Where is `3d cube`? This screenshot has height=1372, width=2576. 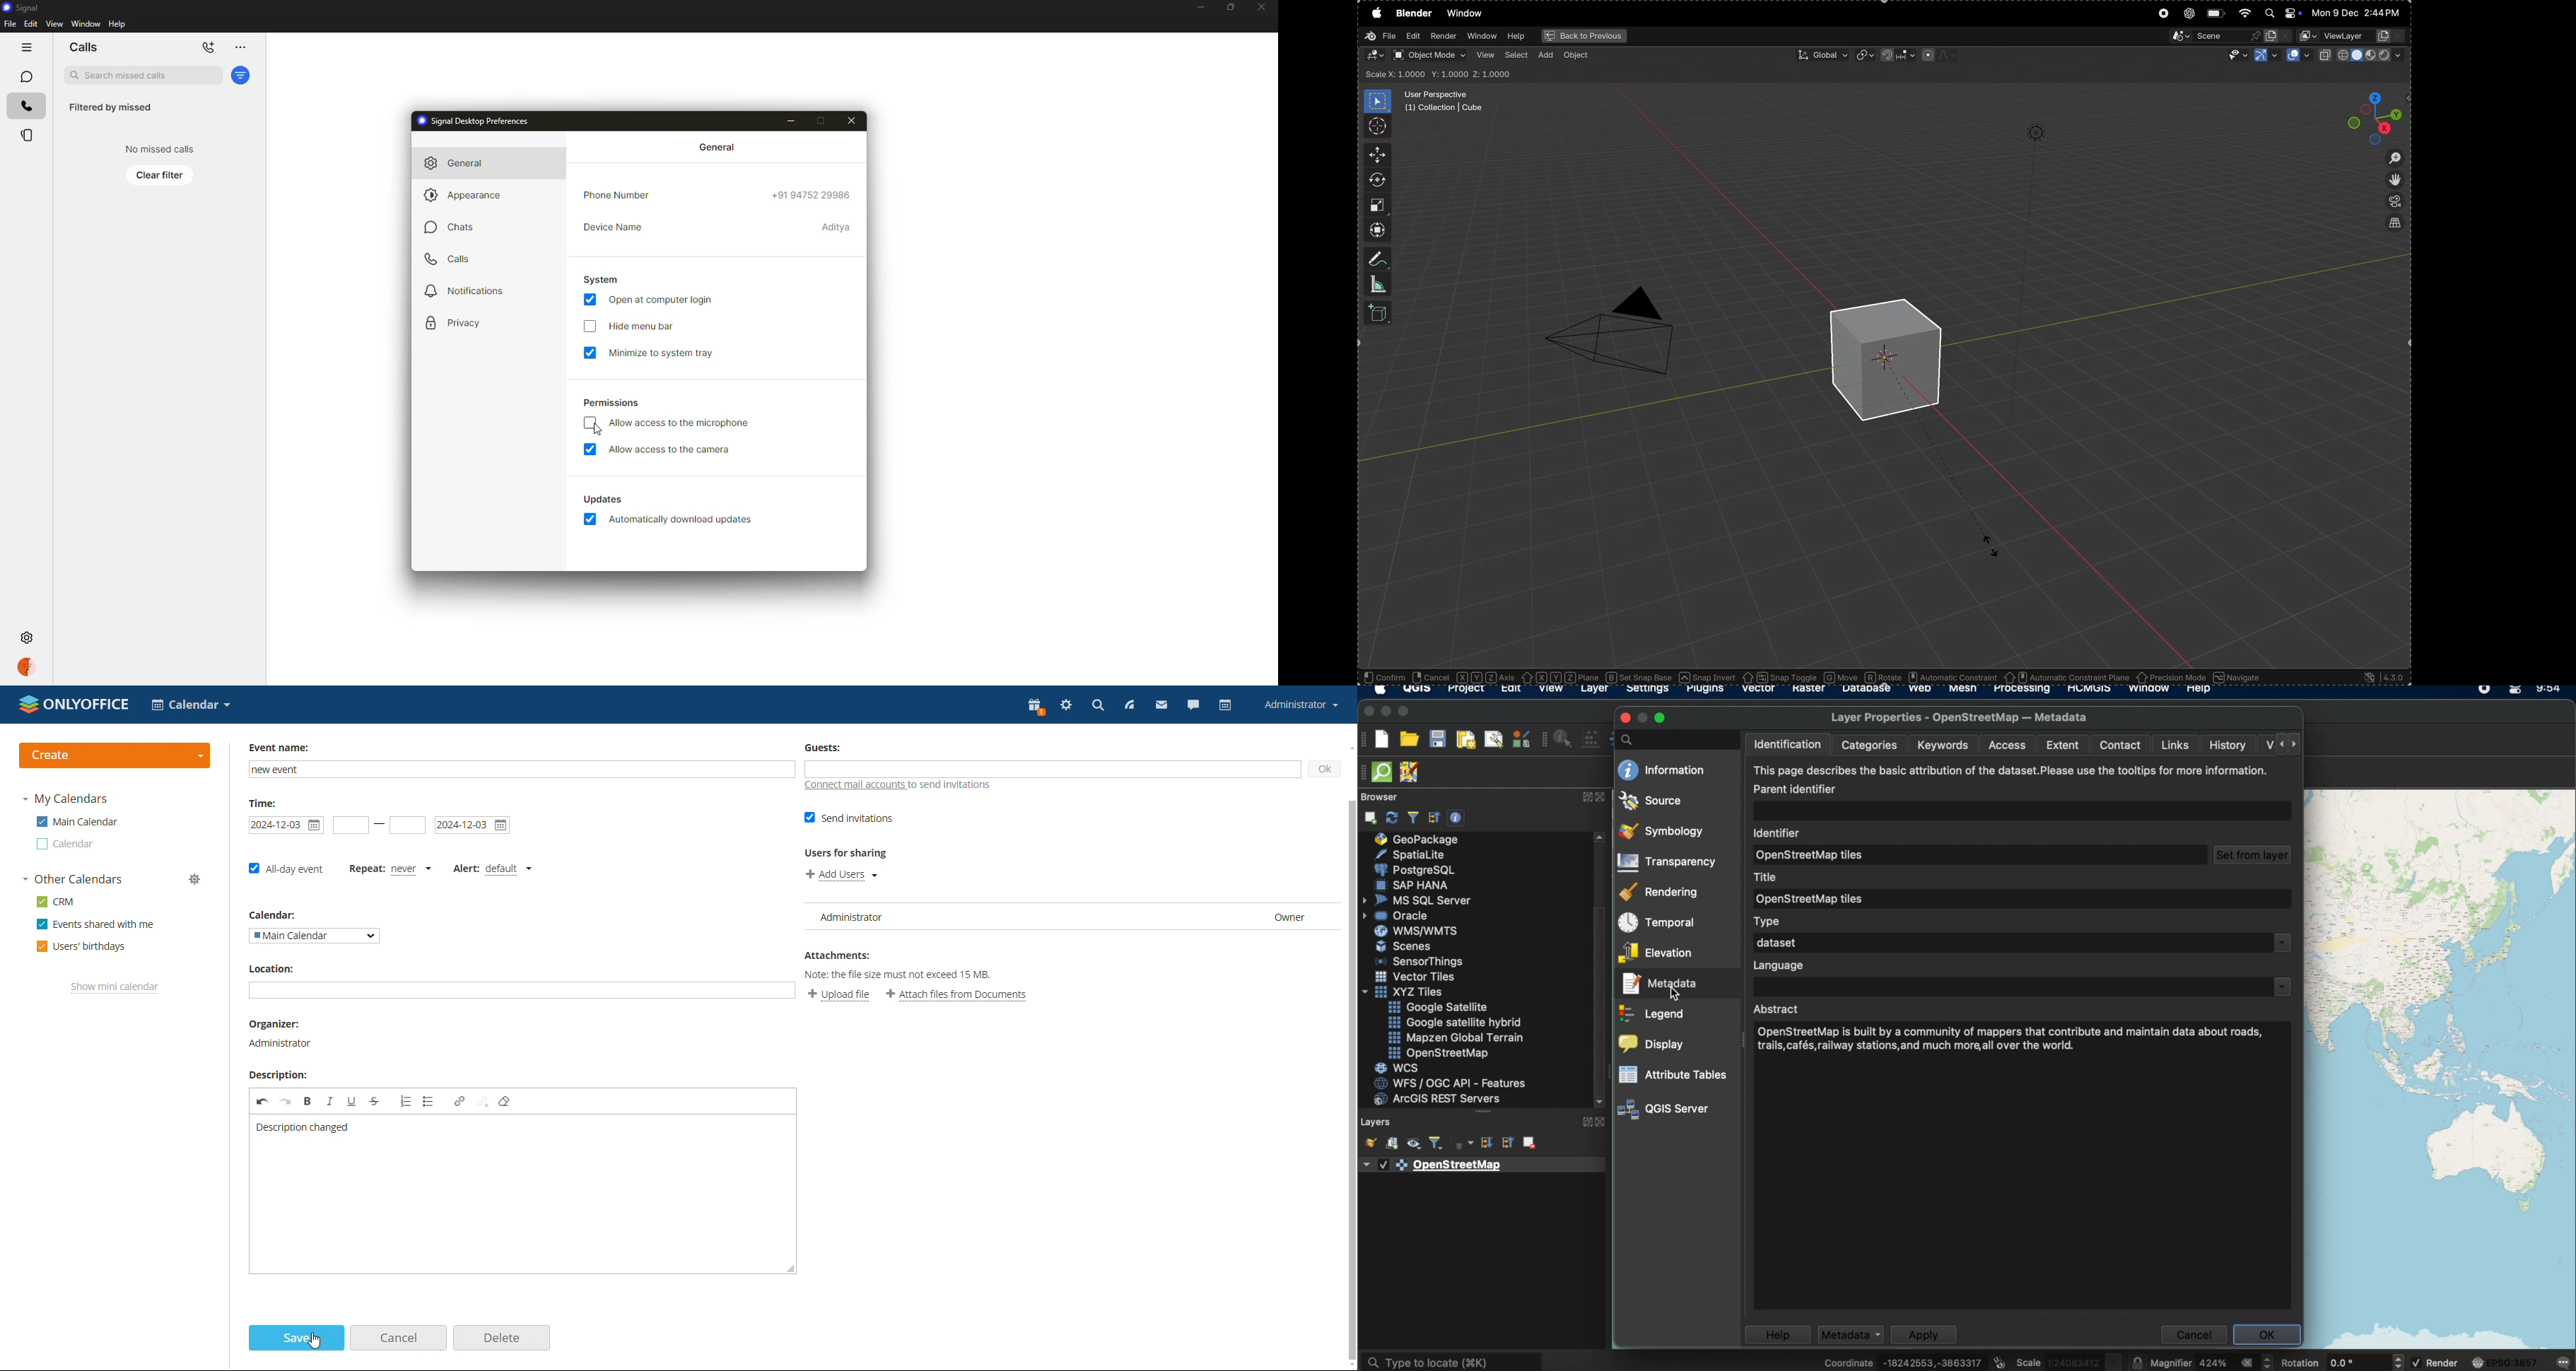 3d cube is located at coordinates (1376, 313).